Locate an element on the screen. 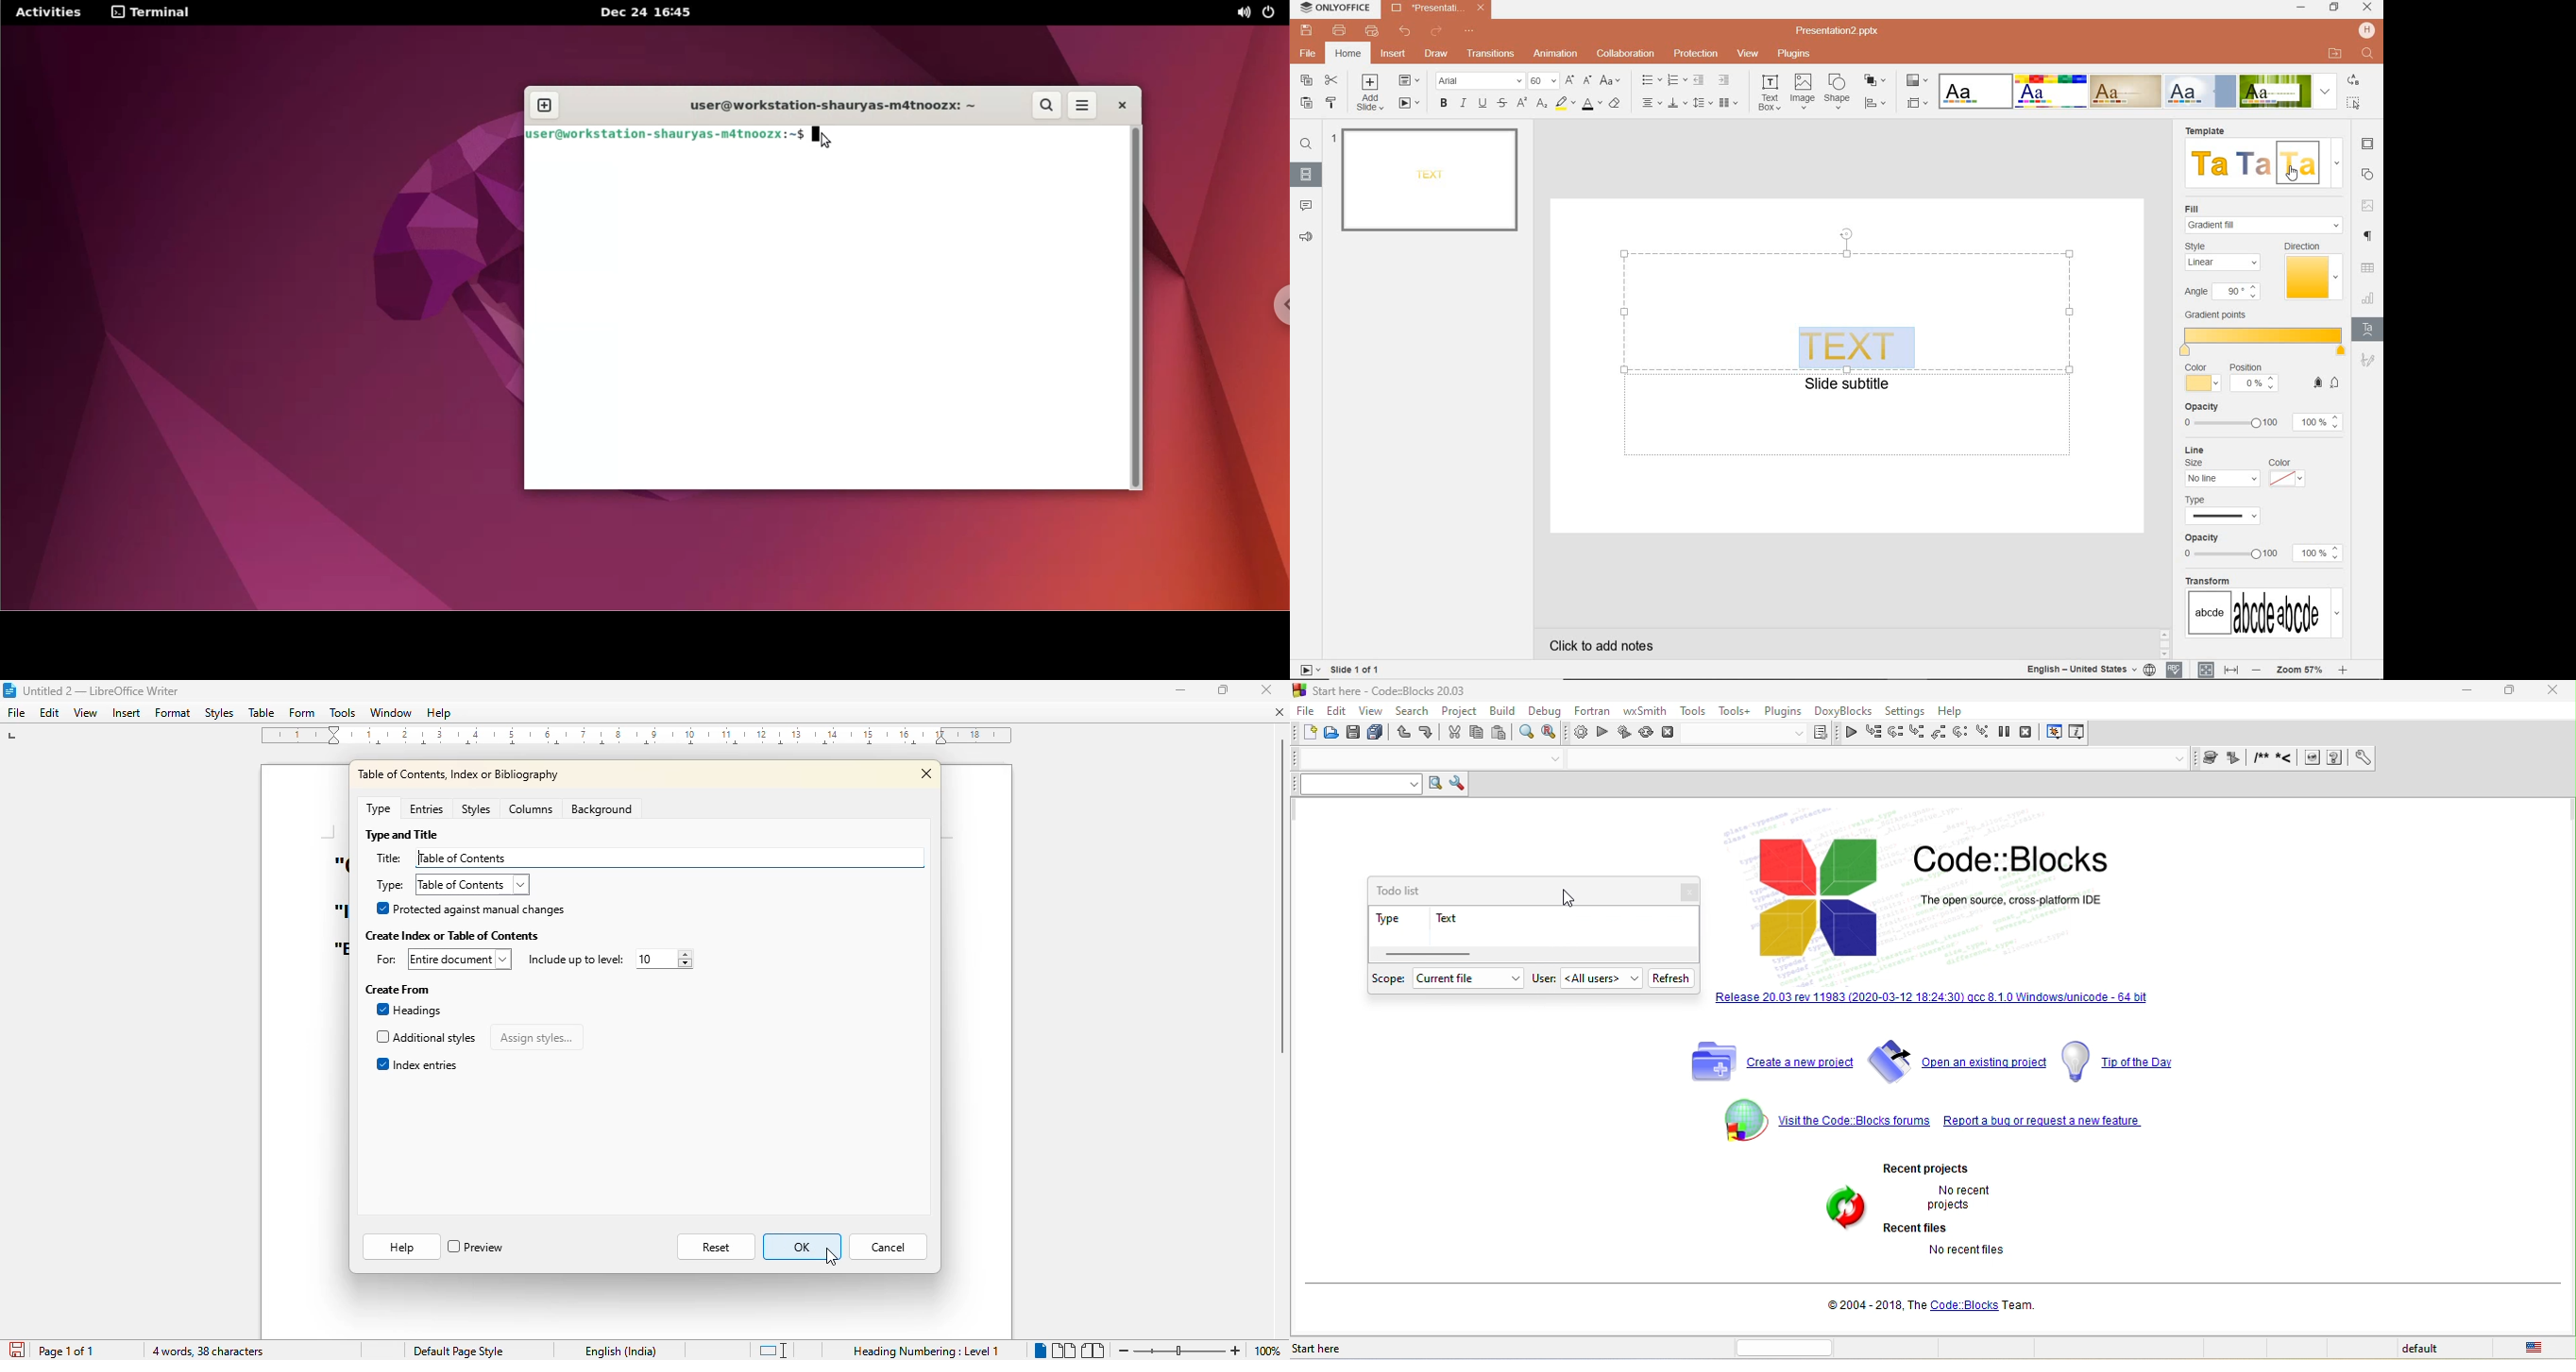  HORIZONTAL ALIGN is located at coordinates (1652, 104).